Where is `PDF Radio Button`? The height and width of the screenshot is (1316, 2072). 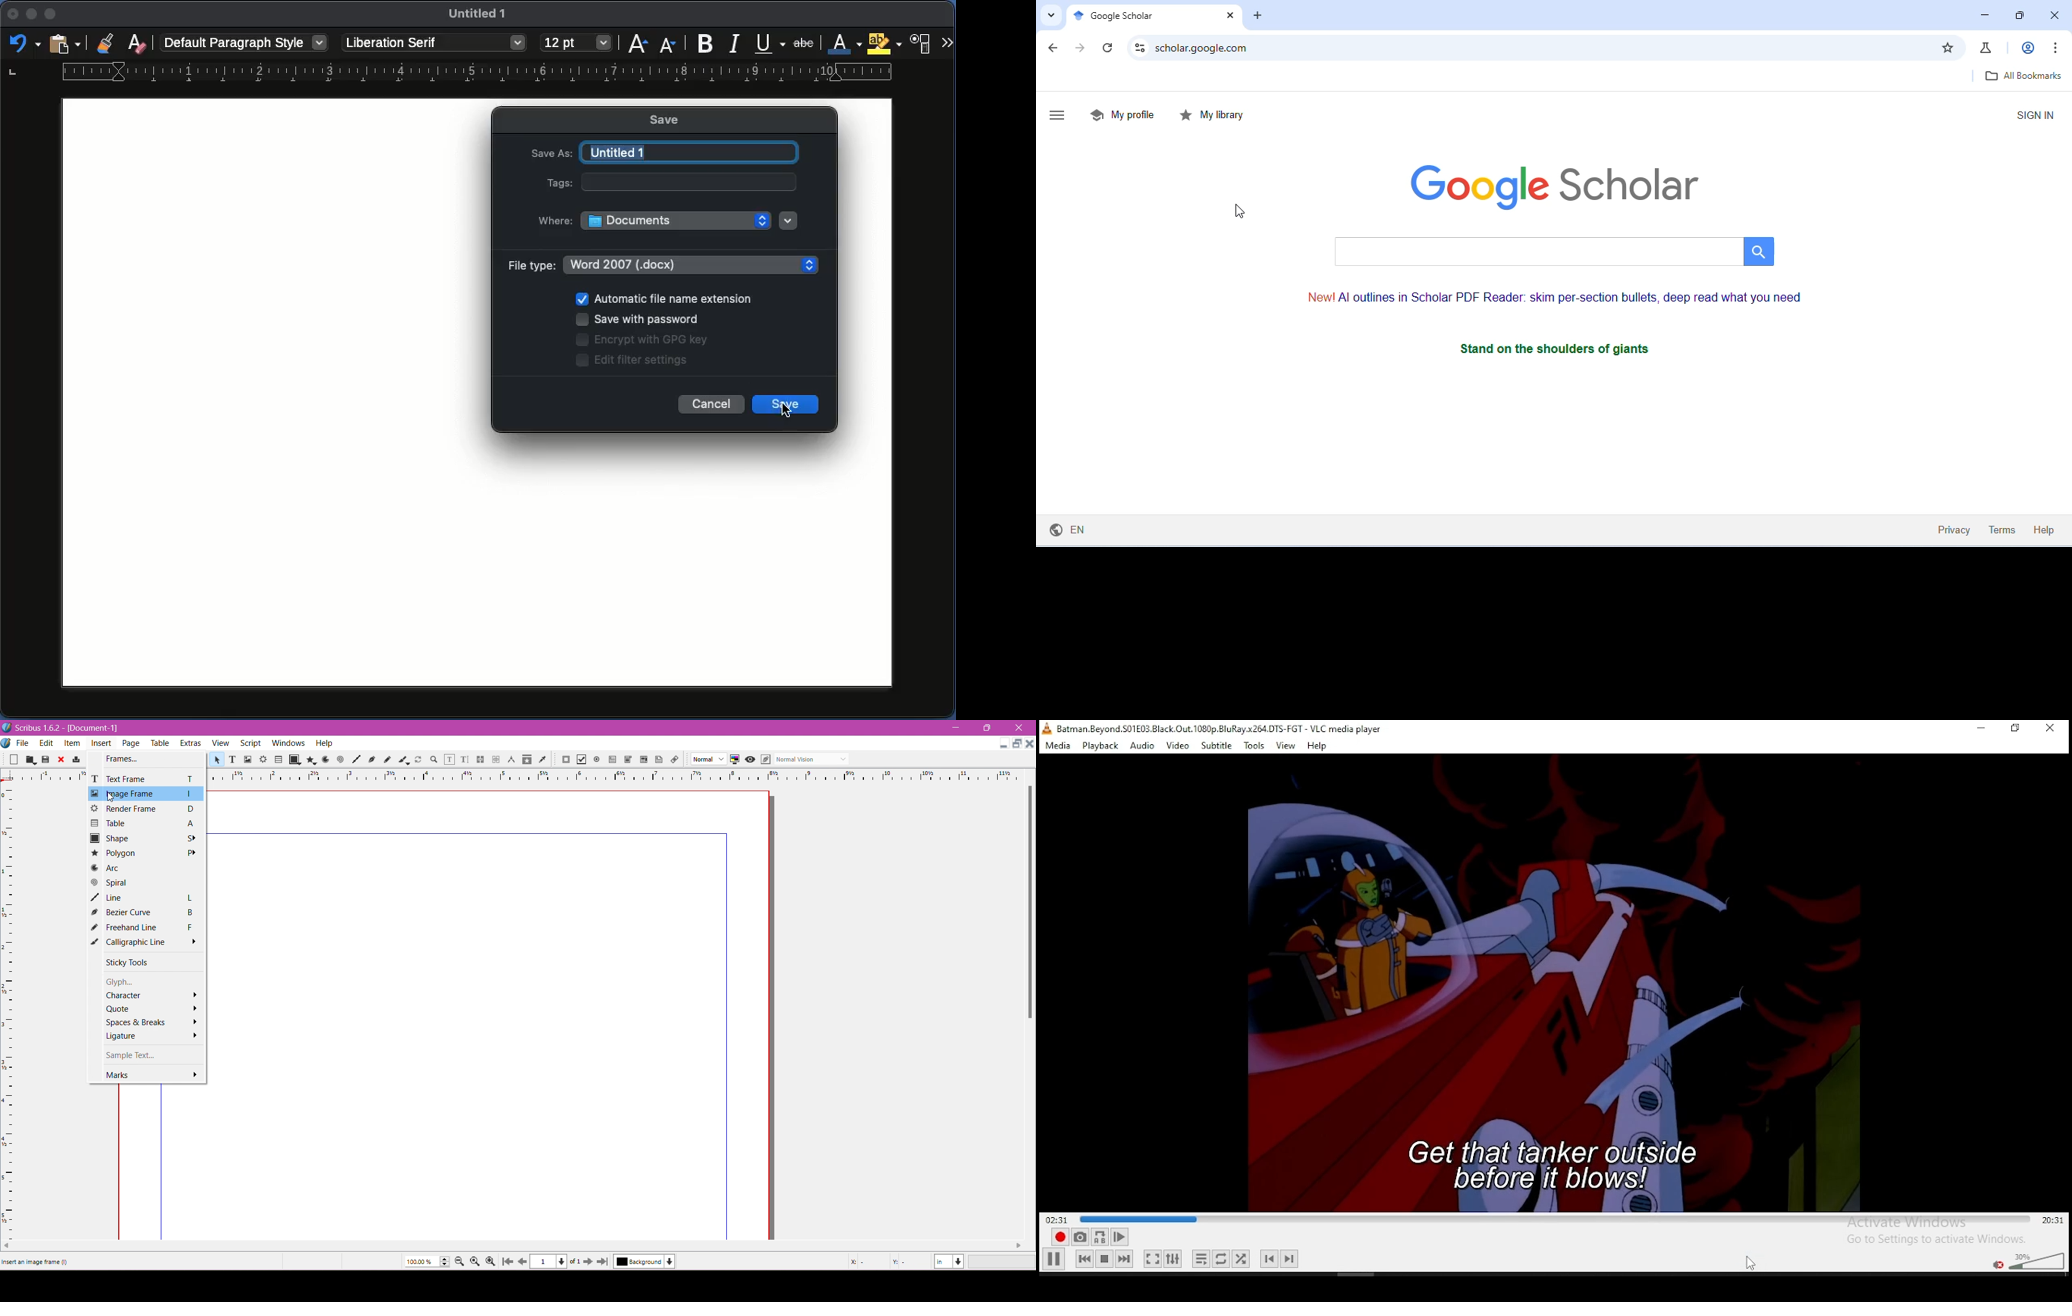 PDF Radio Button is located at coordinates (597, 759).